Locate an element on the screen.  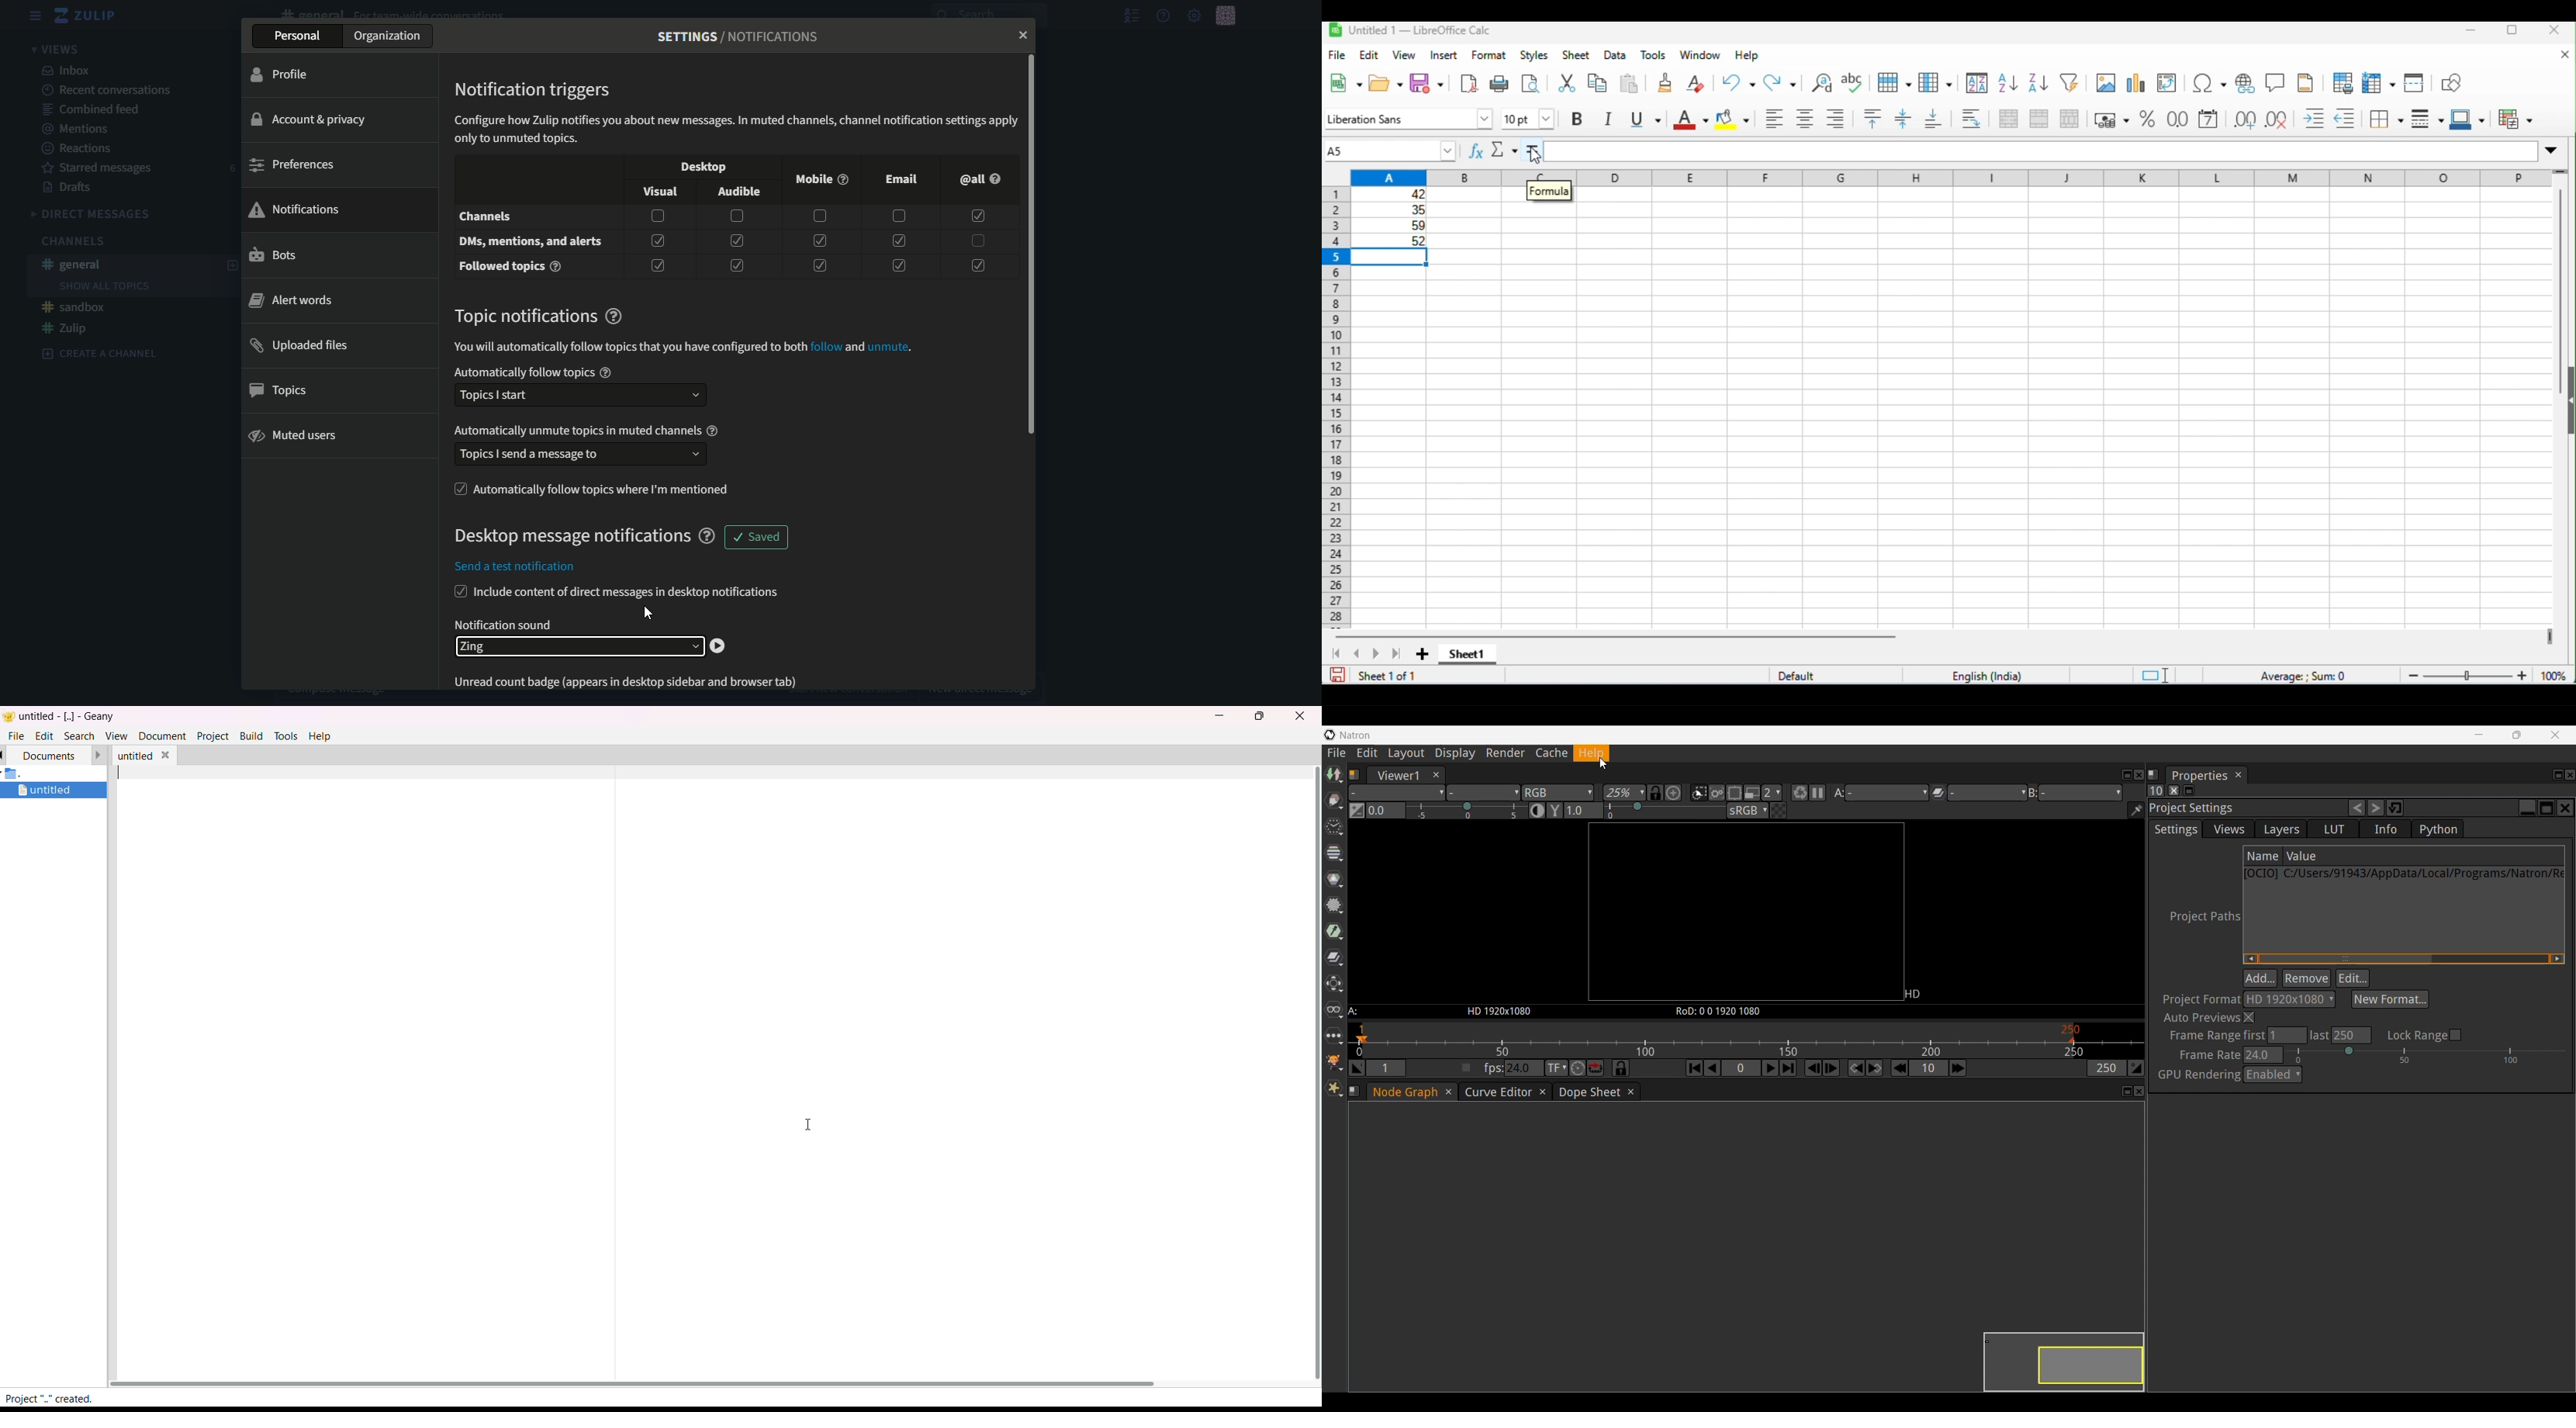
text is located at coordinates (637, 679).